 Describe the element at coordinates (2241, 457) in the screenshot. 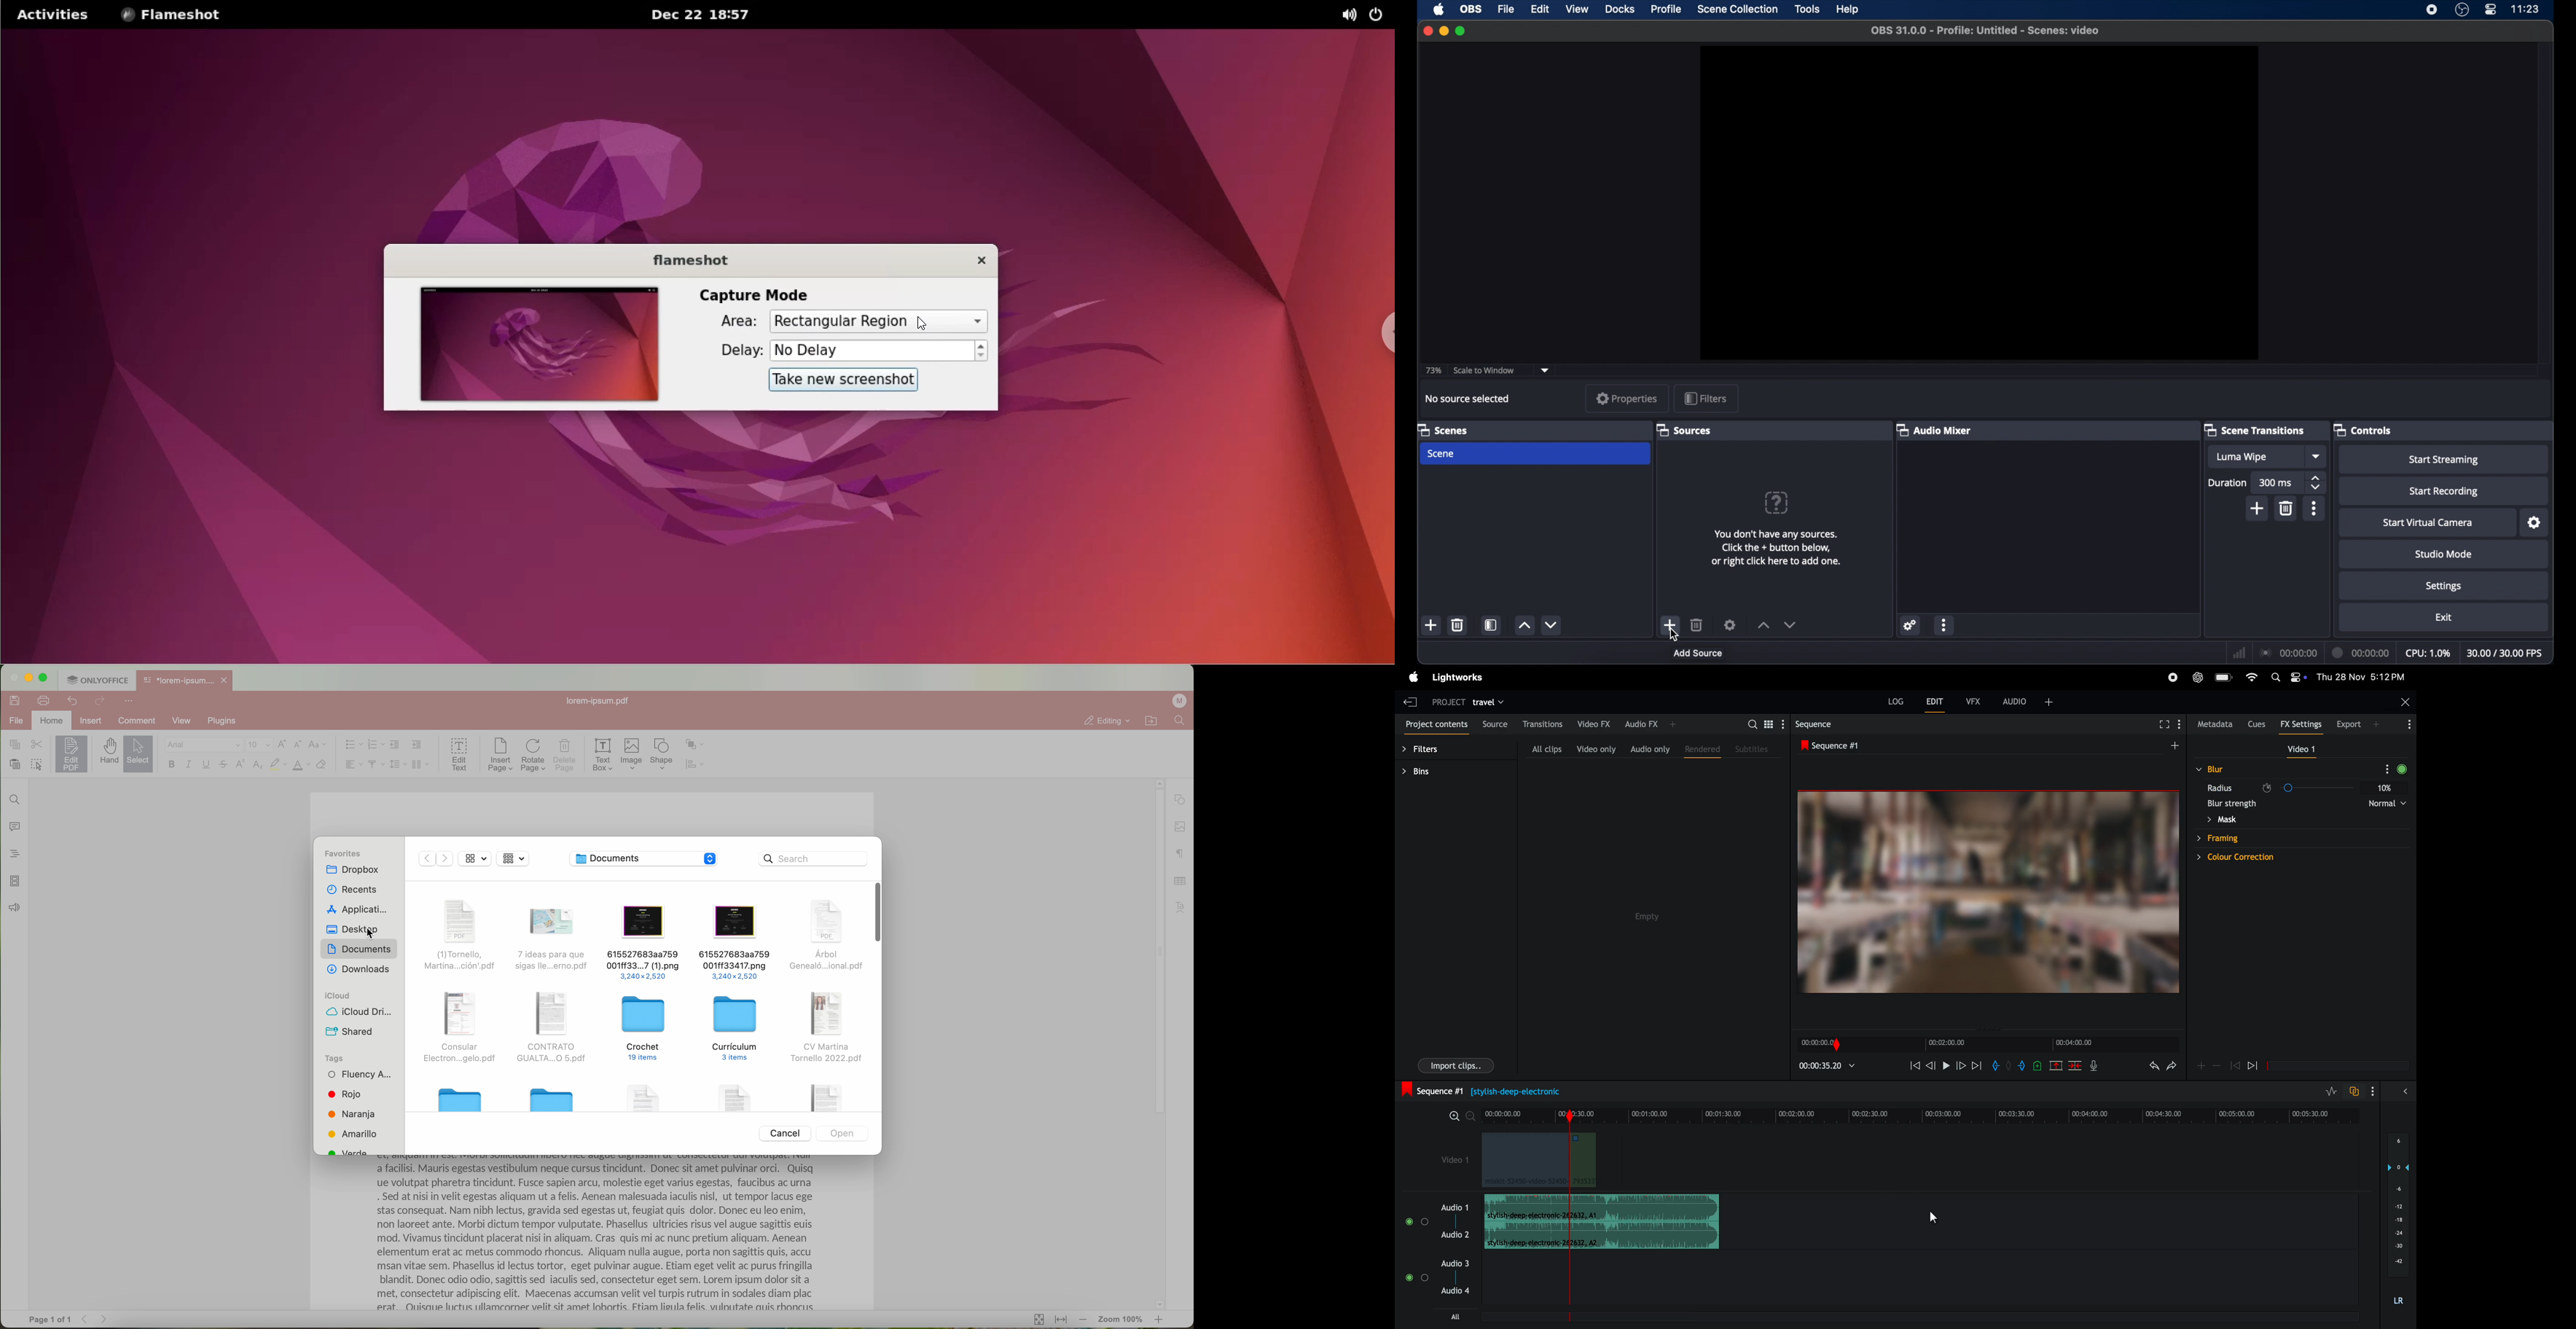

I see `luma wipe` at that location.